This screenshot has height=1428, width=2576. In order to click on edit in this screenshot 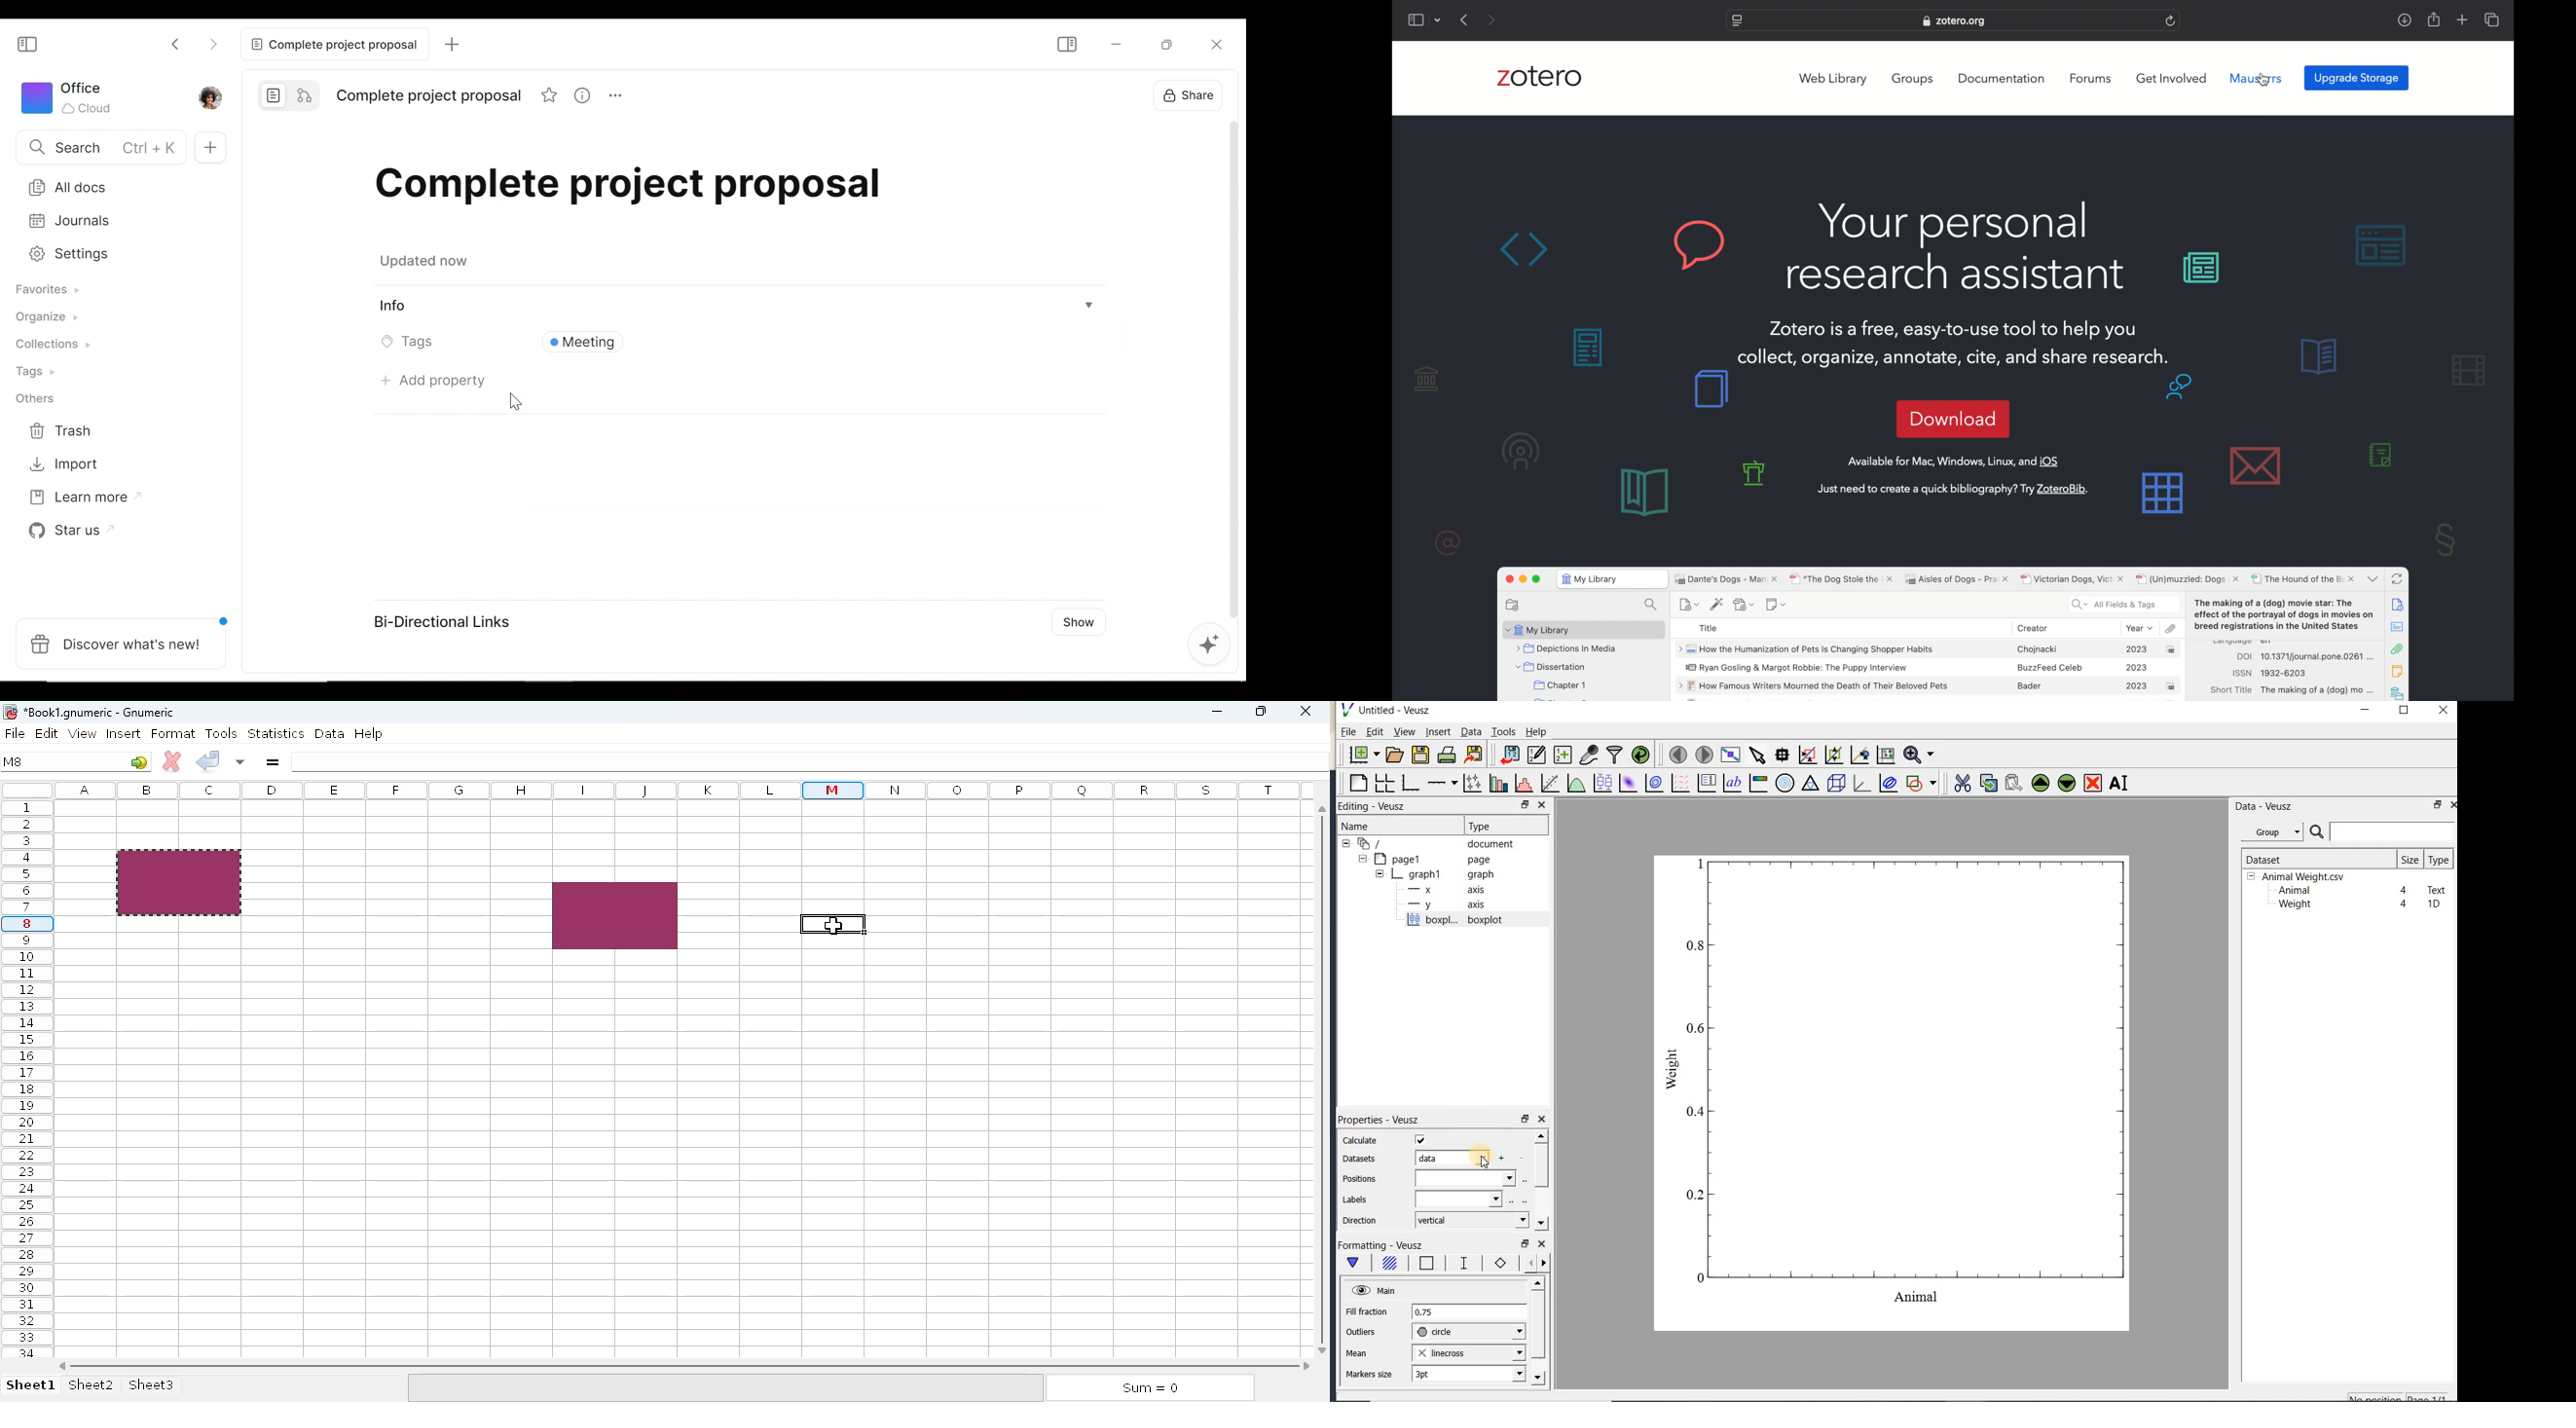, I will do `click(48, 732)`.